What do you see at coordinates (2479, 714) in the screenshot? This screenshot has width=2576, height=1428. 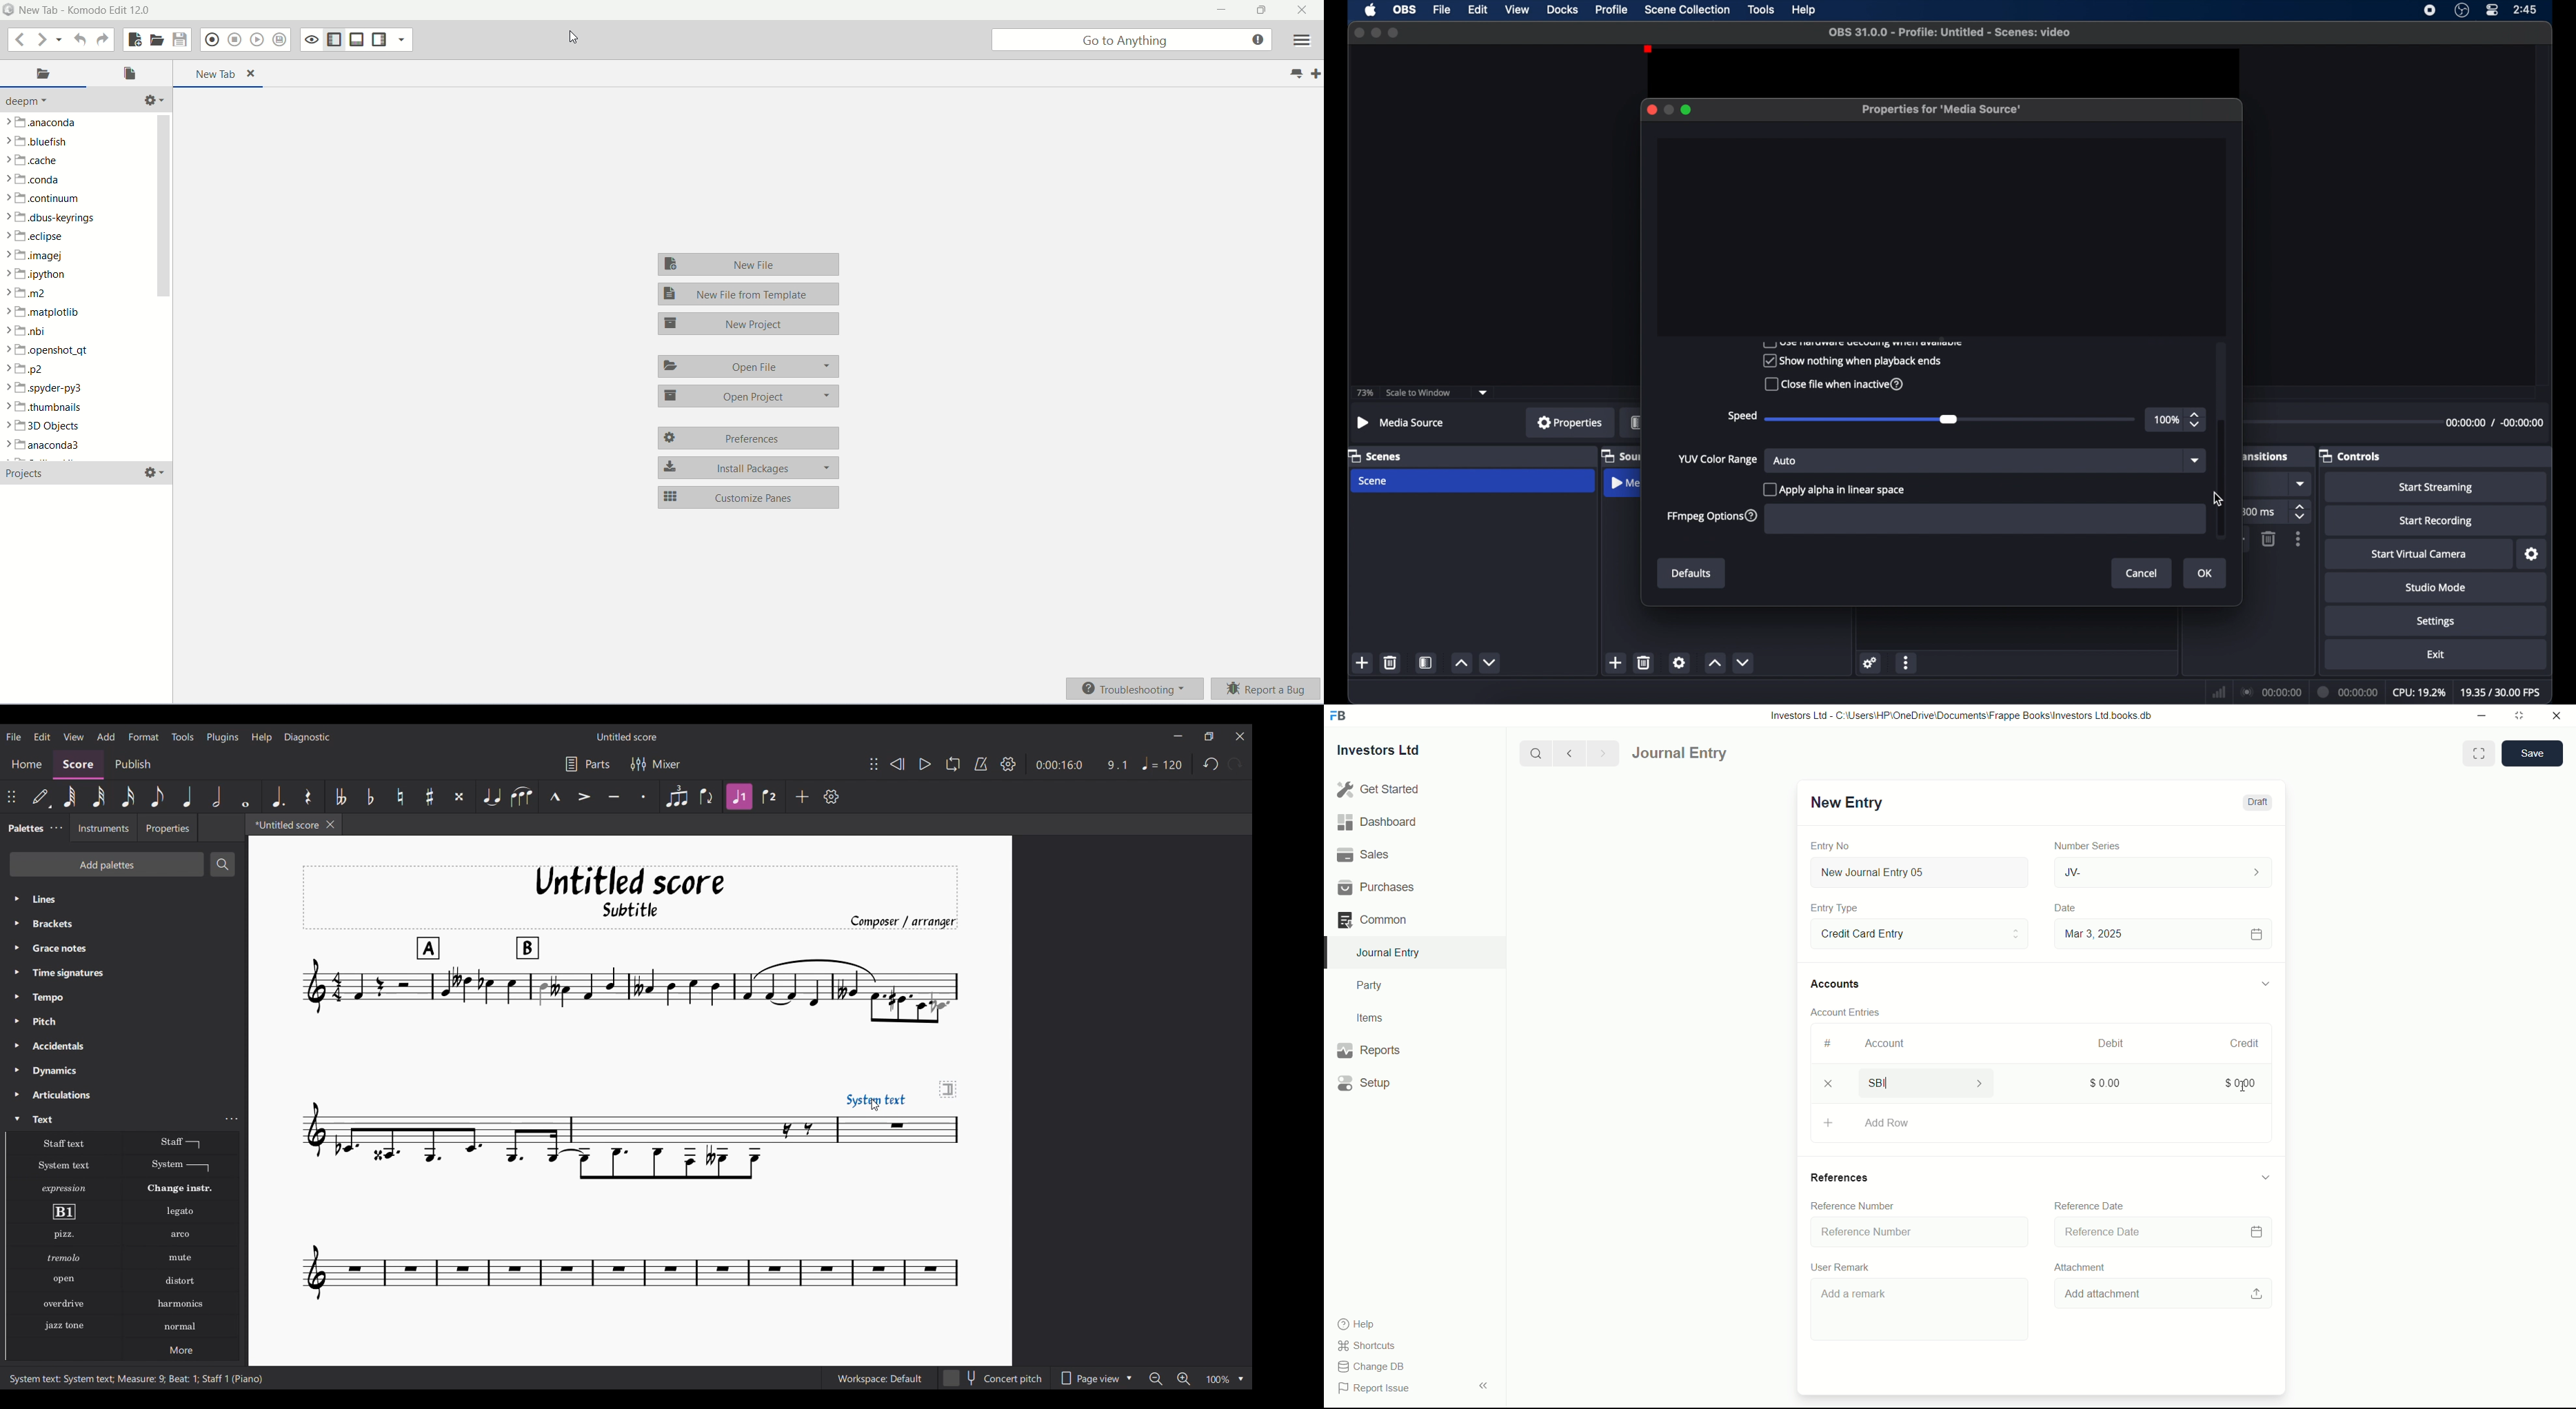 I see `minimize` at bounding box center [2479, 714].